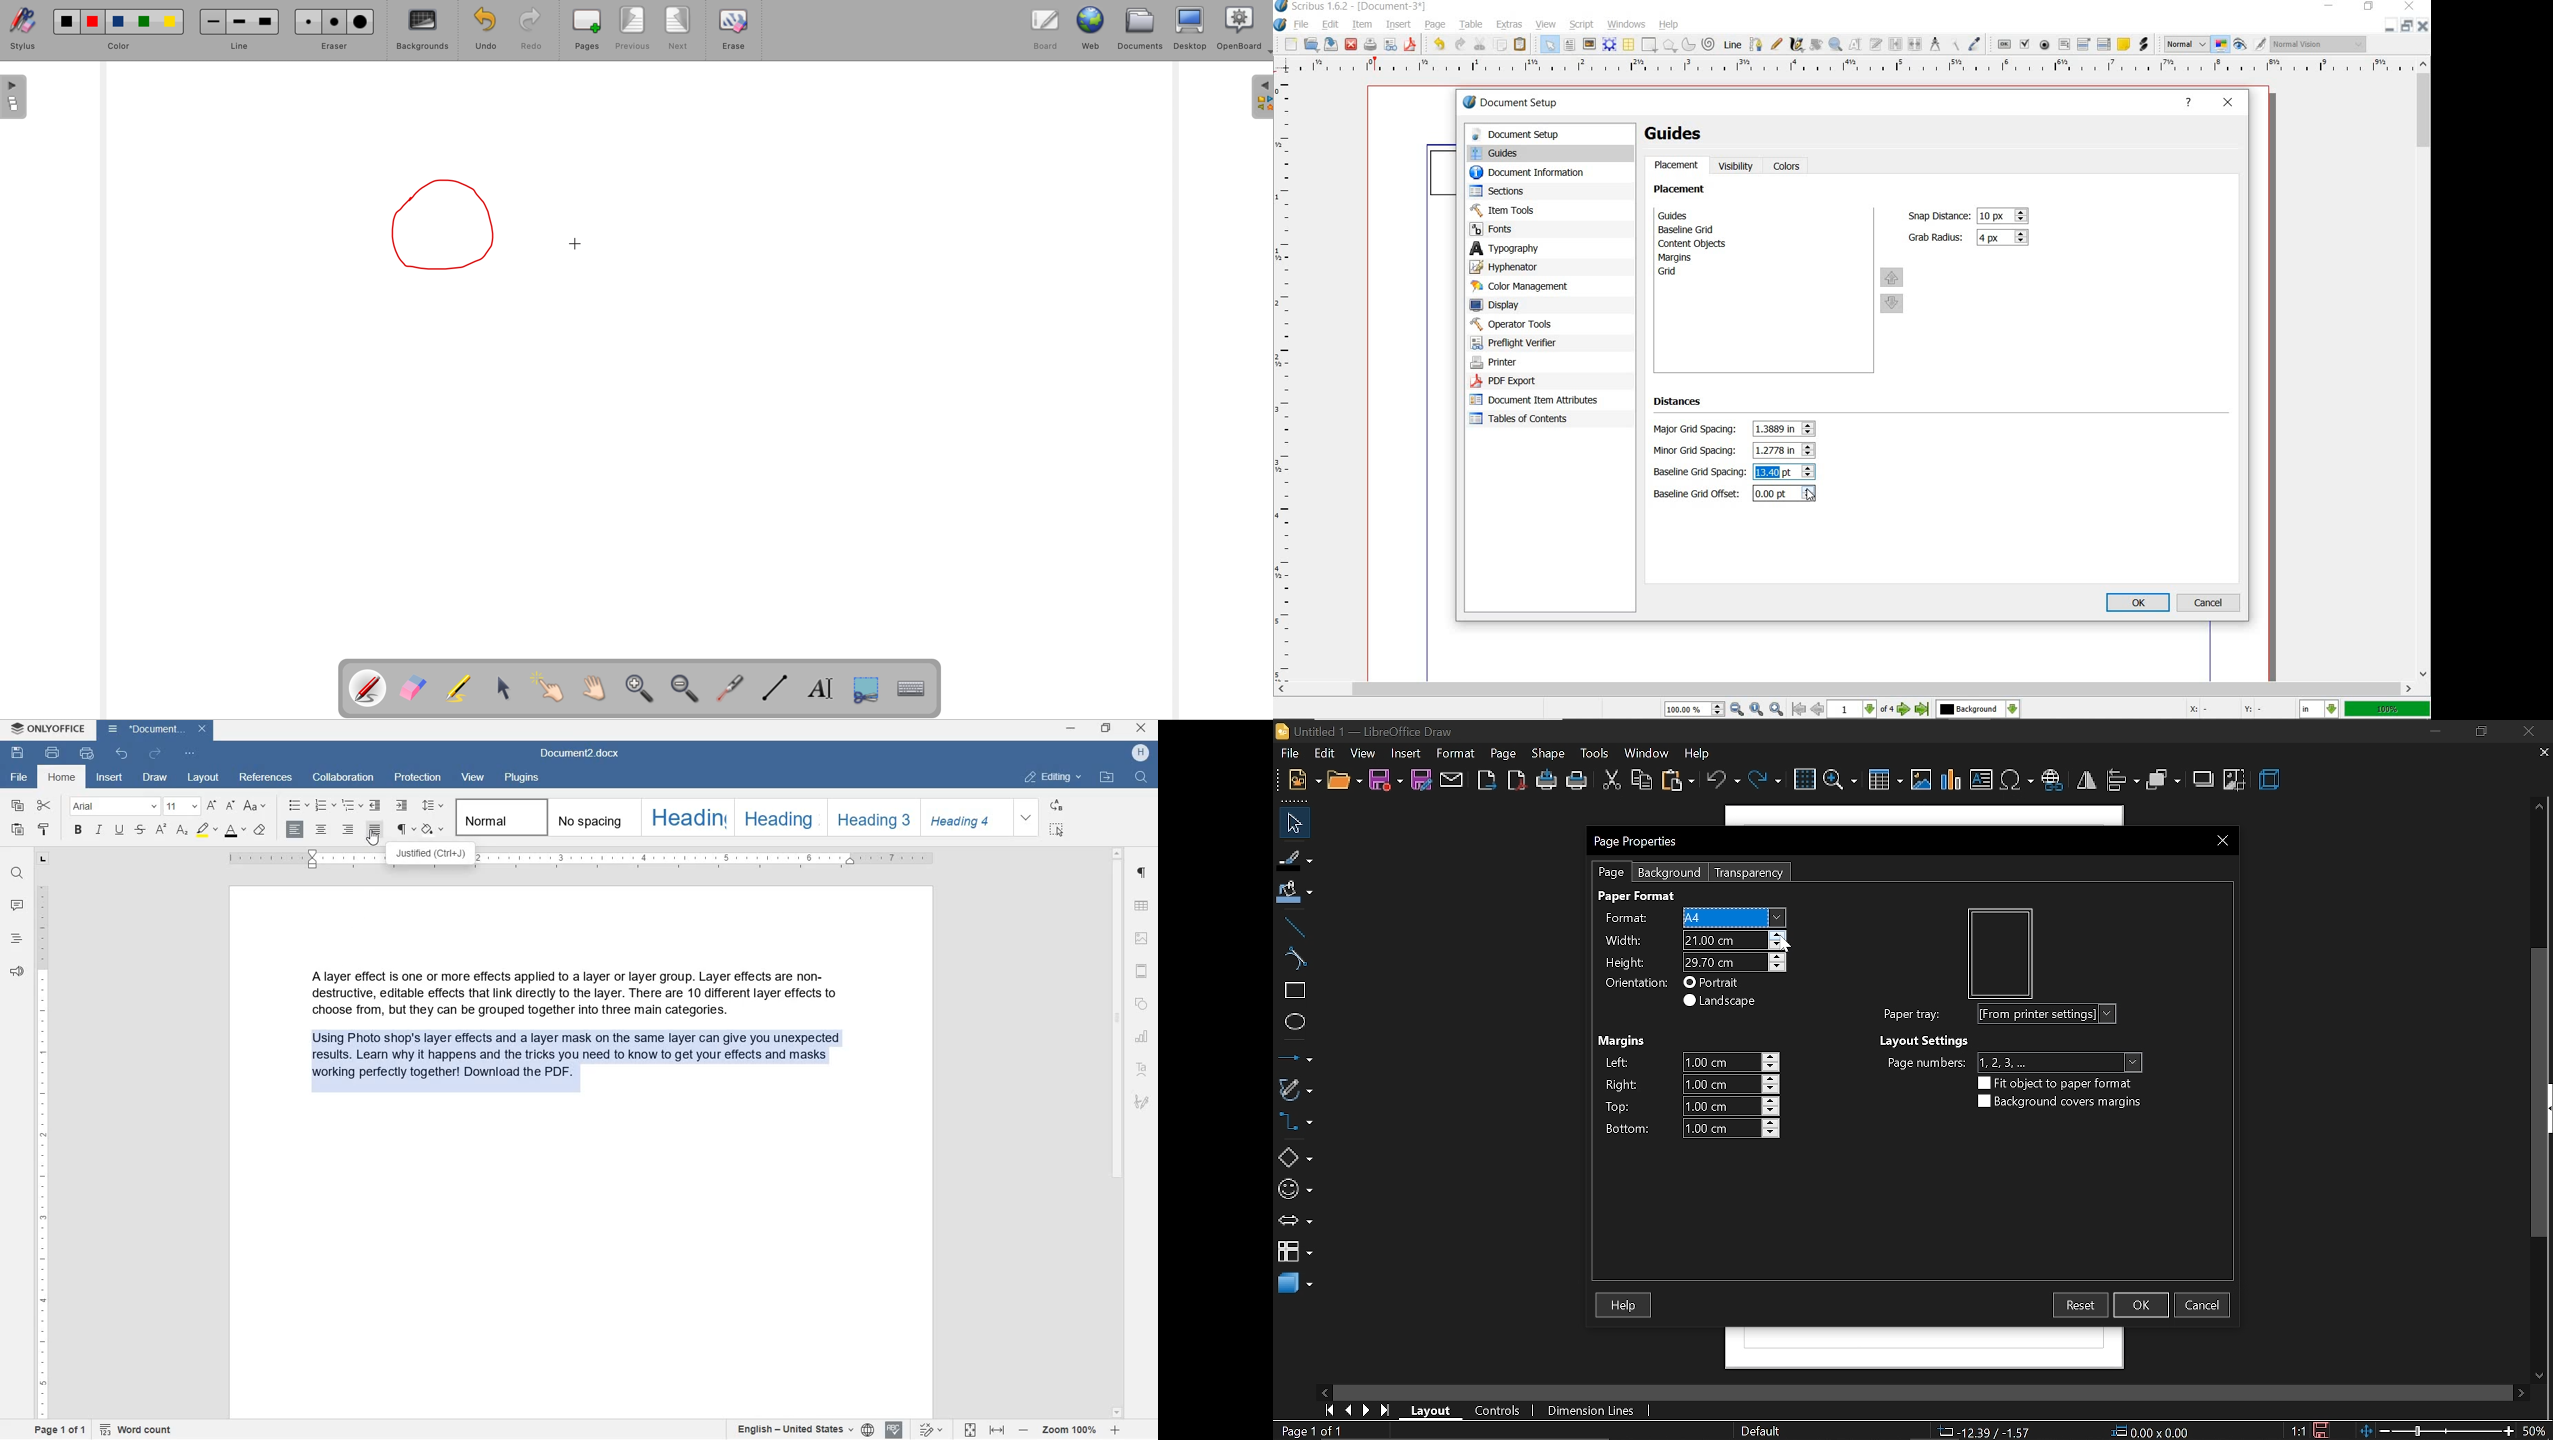 This screenshot has width=2576, height=1456. What do you see at coordinates (2409, 26) in the screenshot?
I see `restore` at bounding box center [2409, 26].